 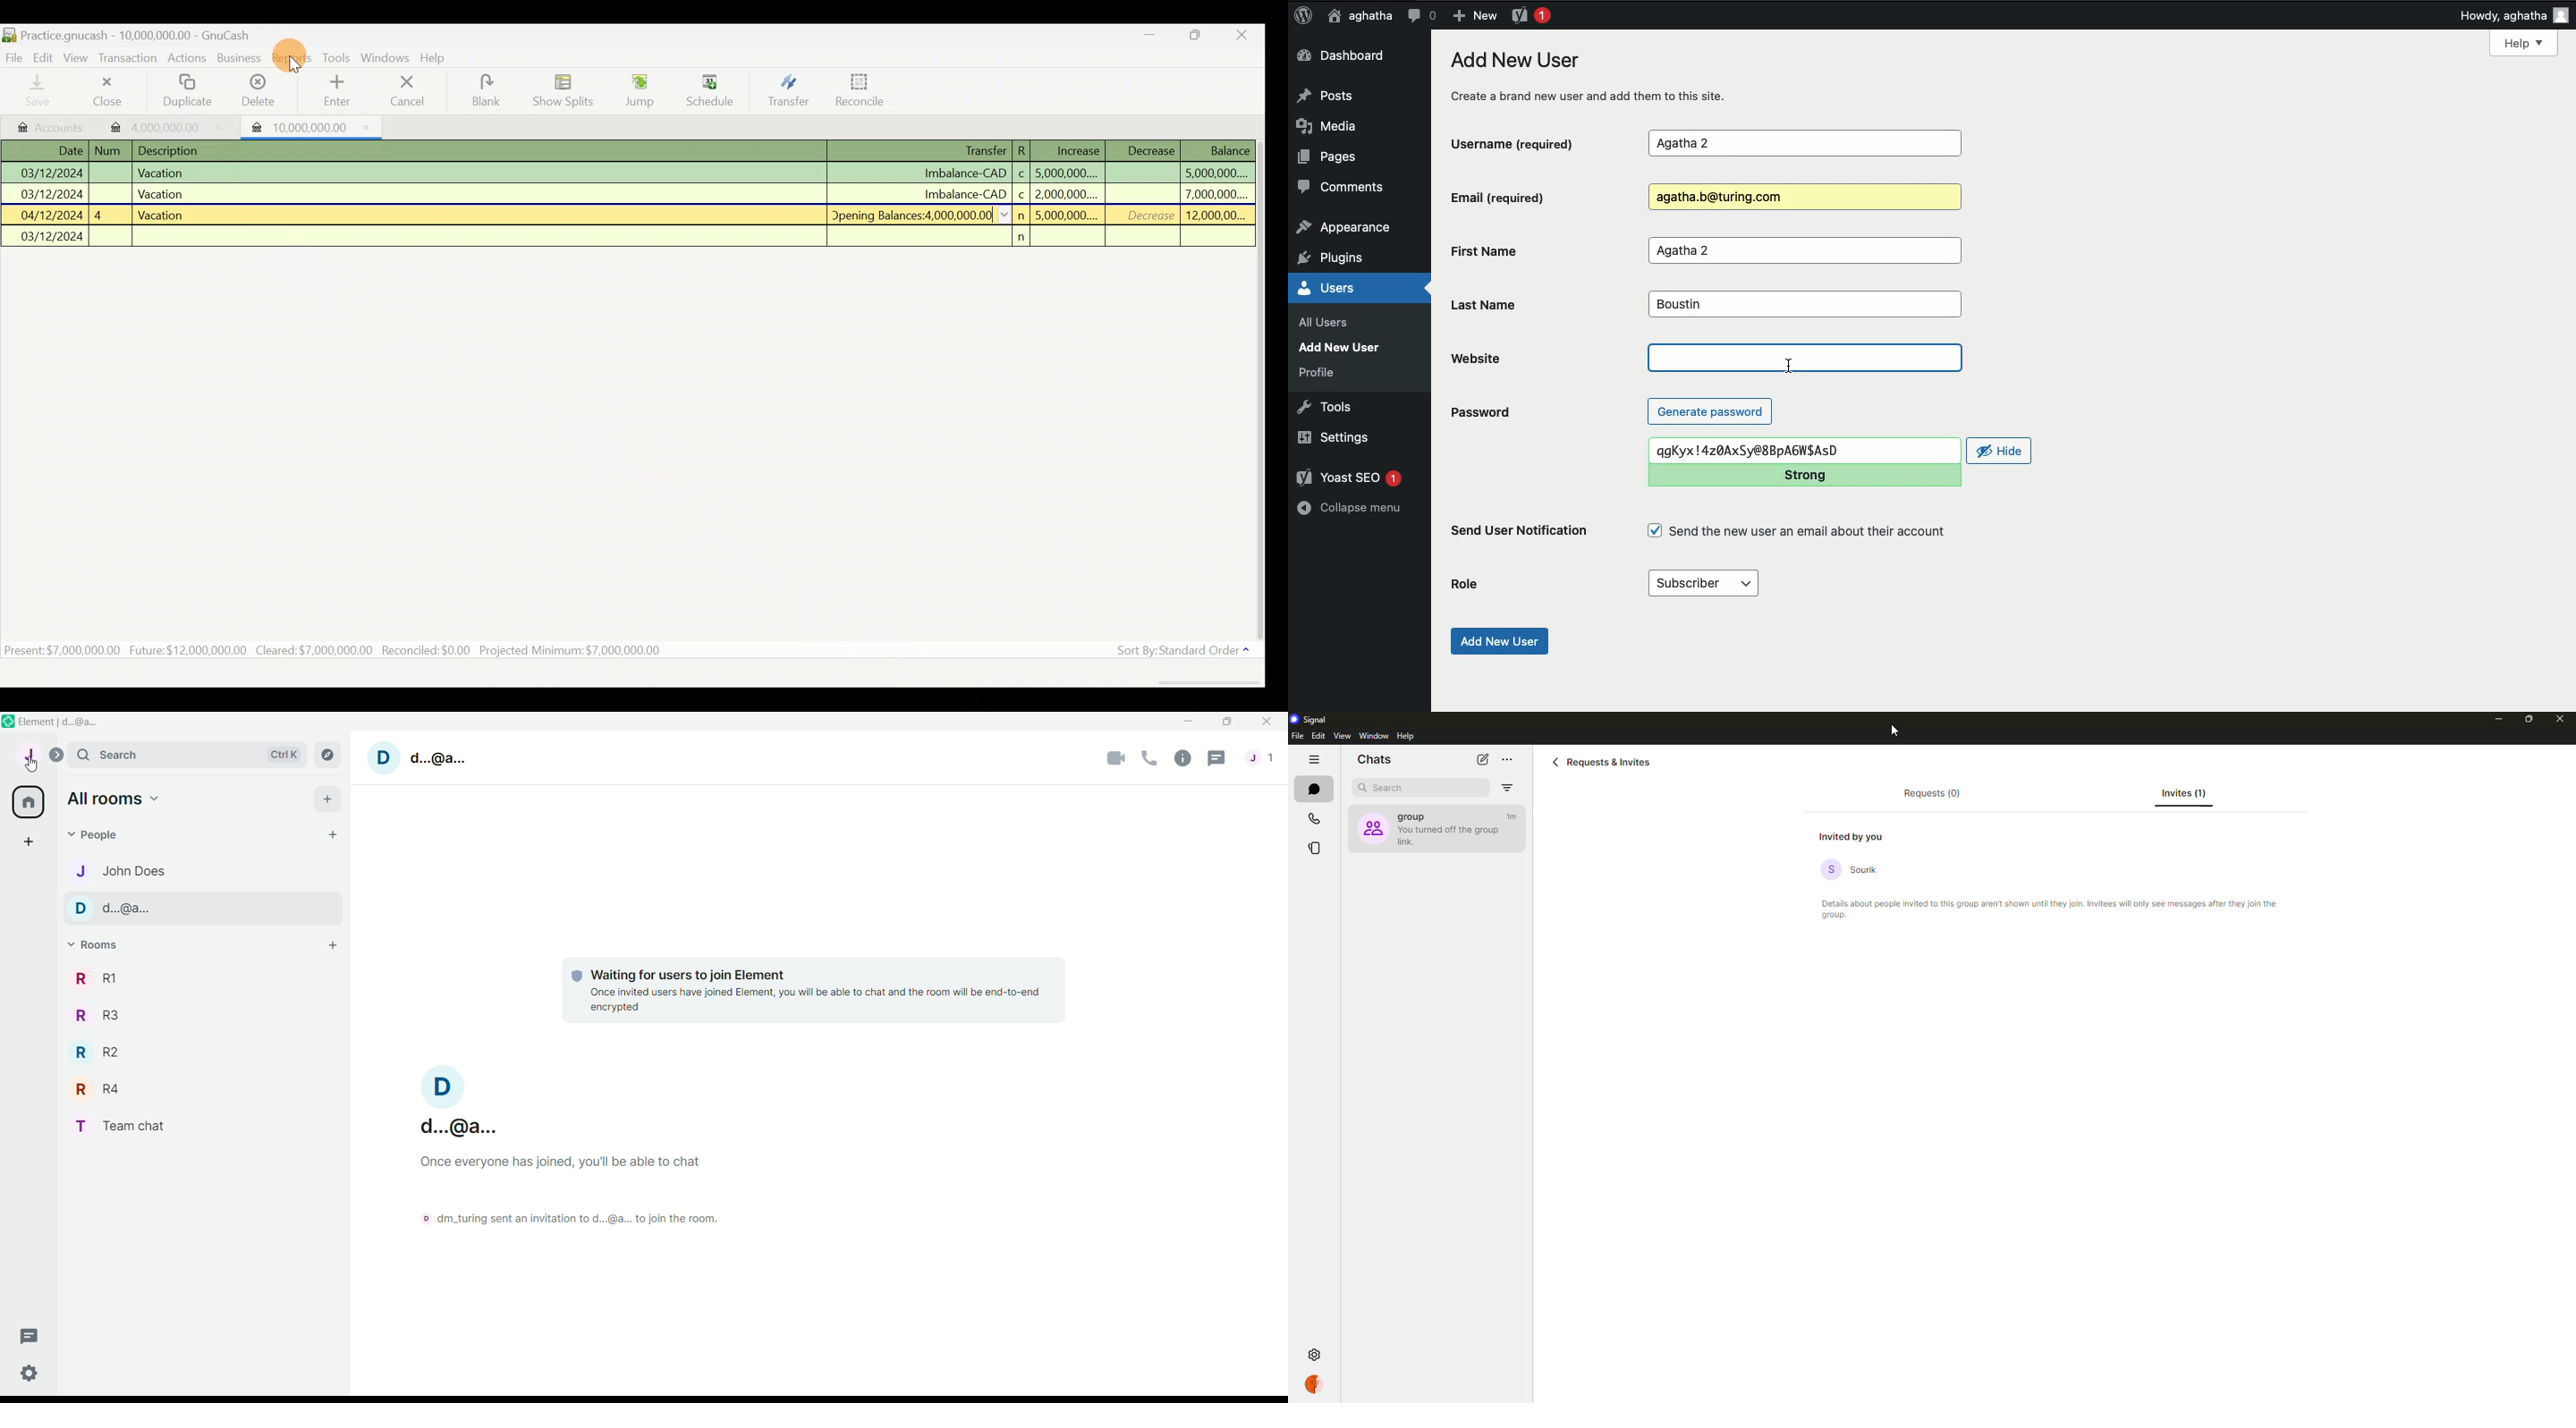 I want to click on Username (required), so click(x=1529, y=142).